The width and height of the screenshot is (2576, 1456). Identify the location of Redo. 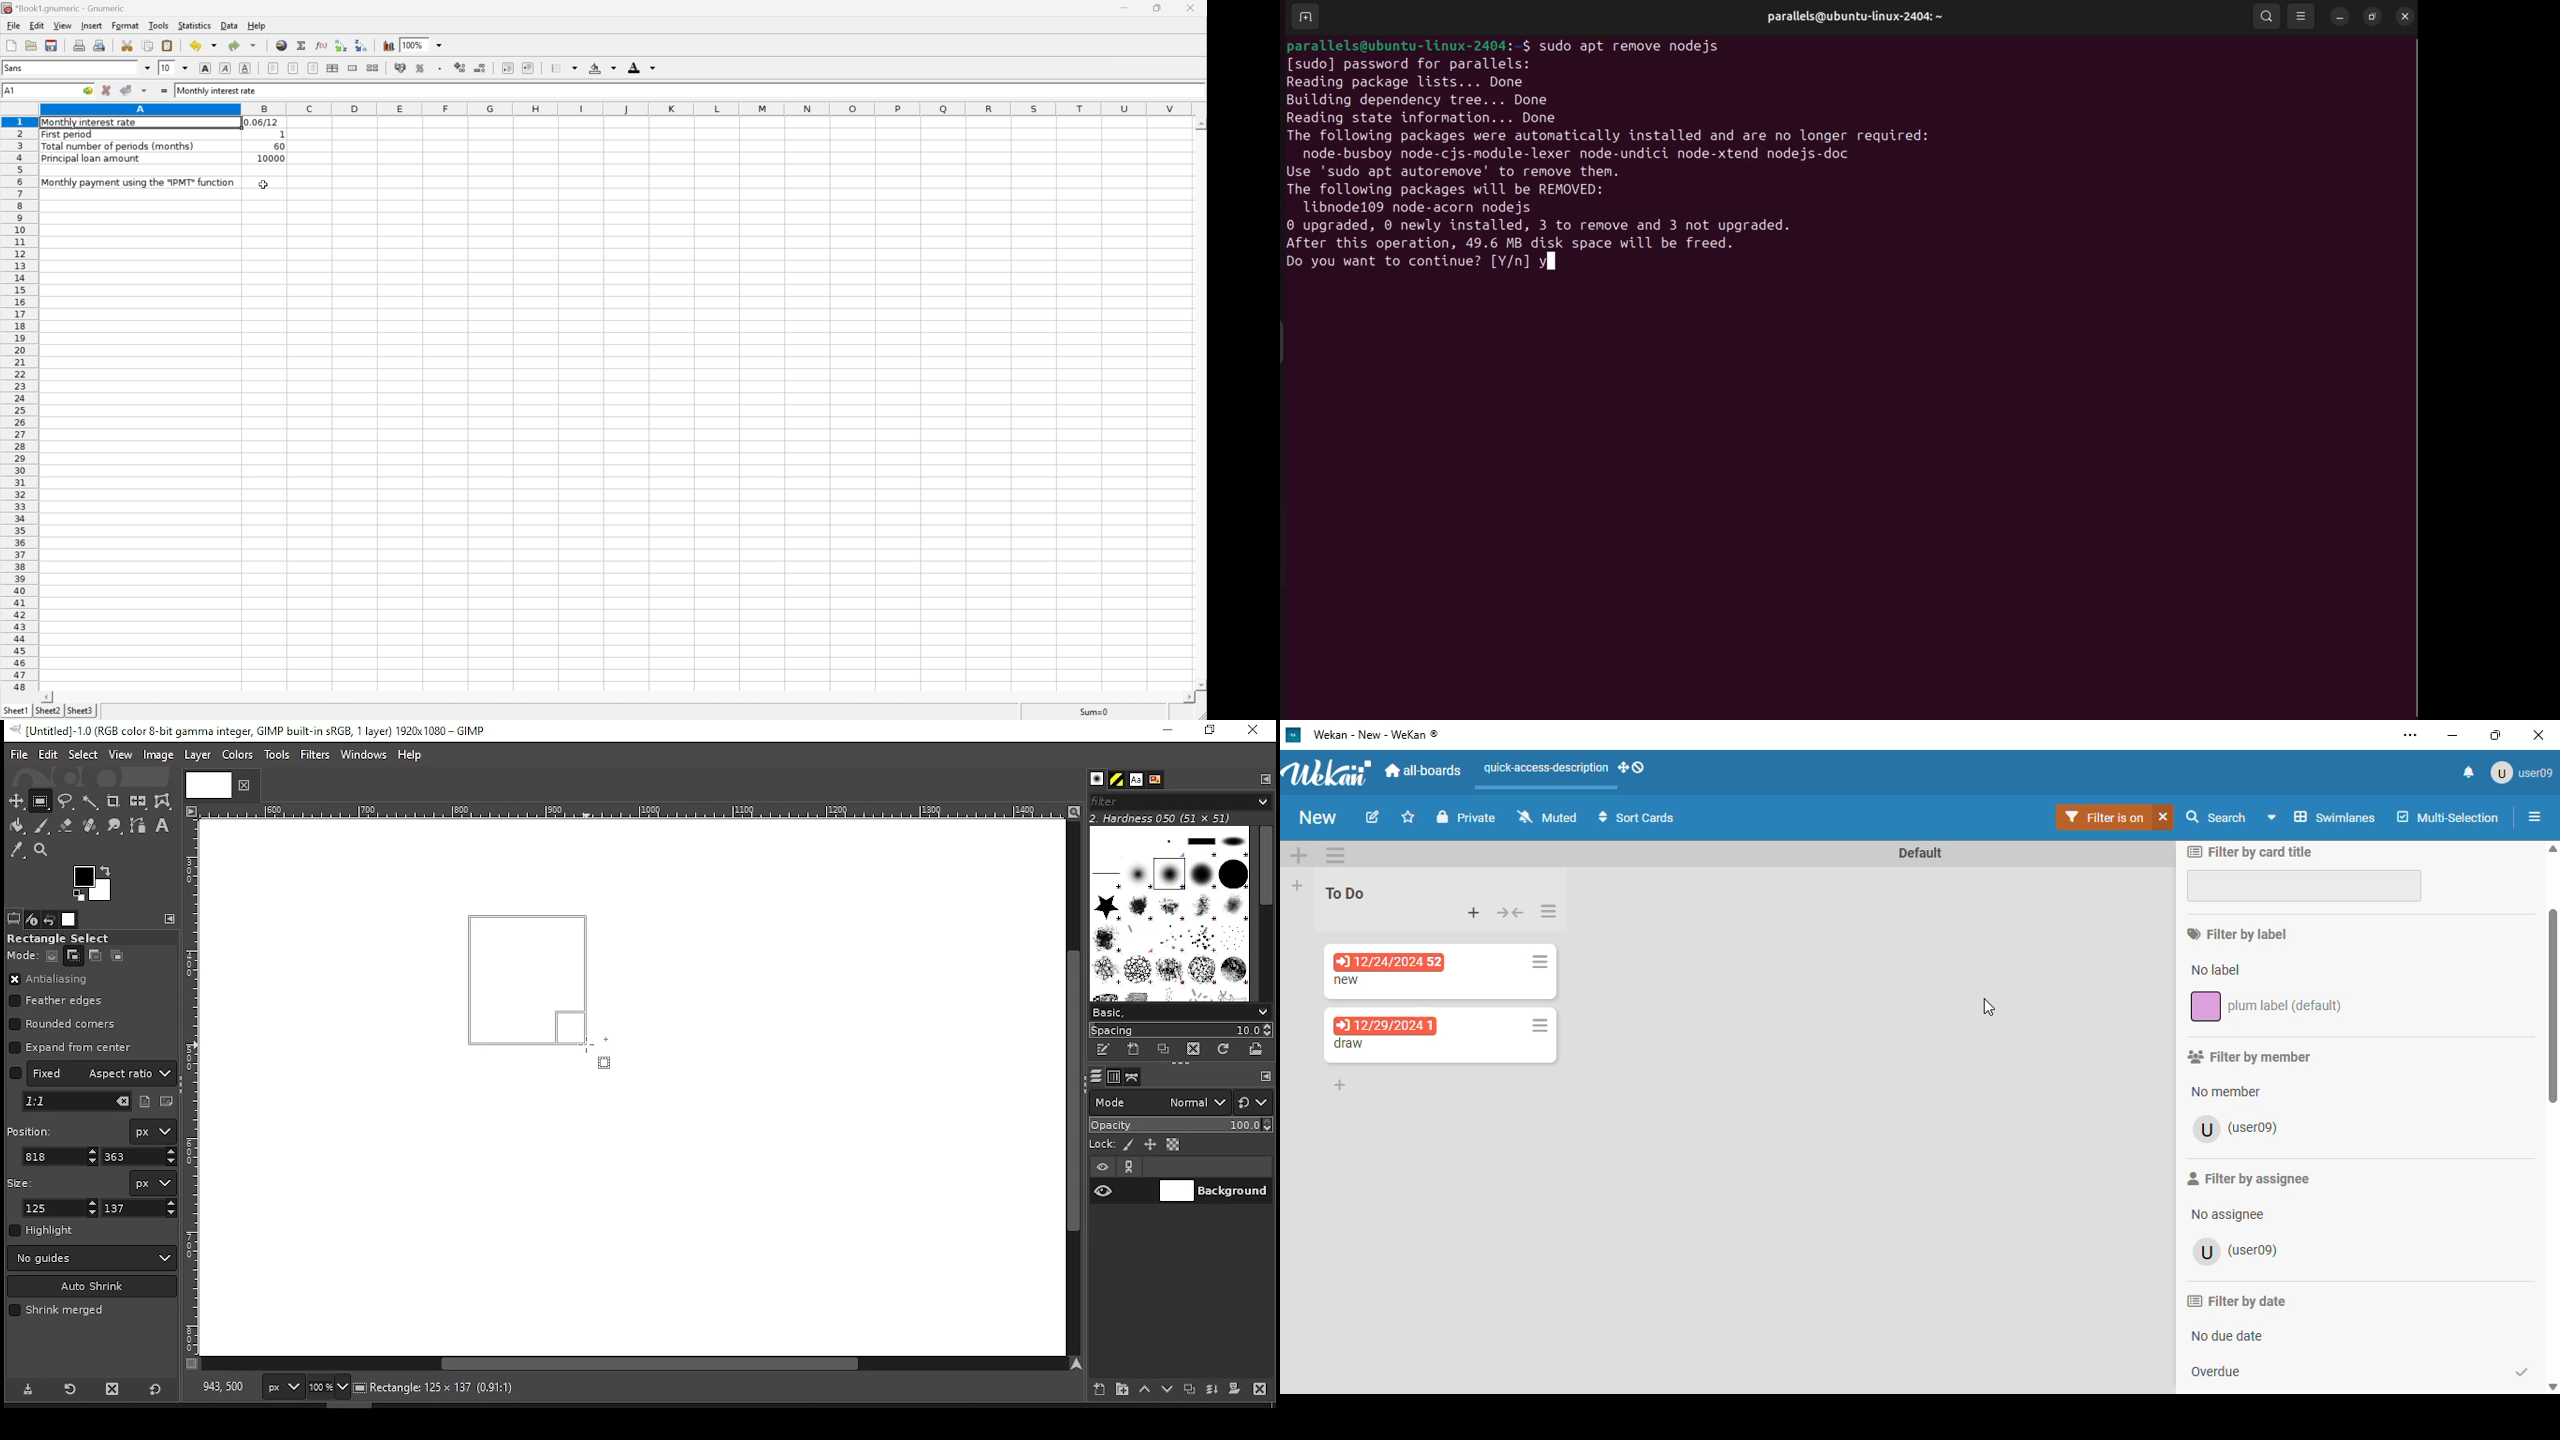
(243, 44).